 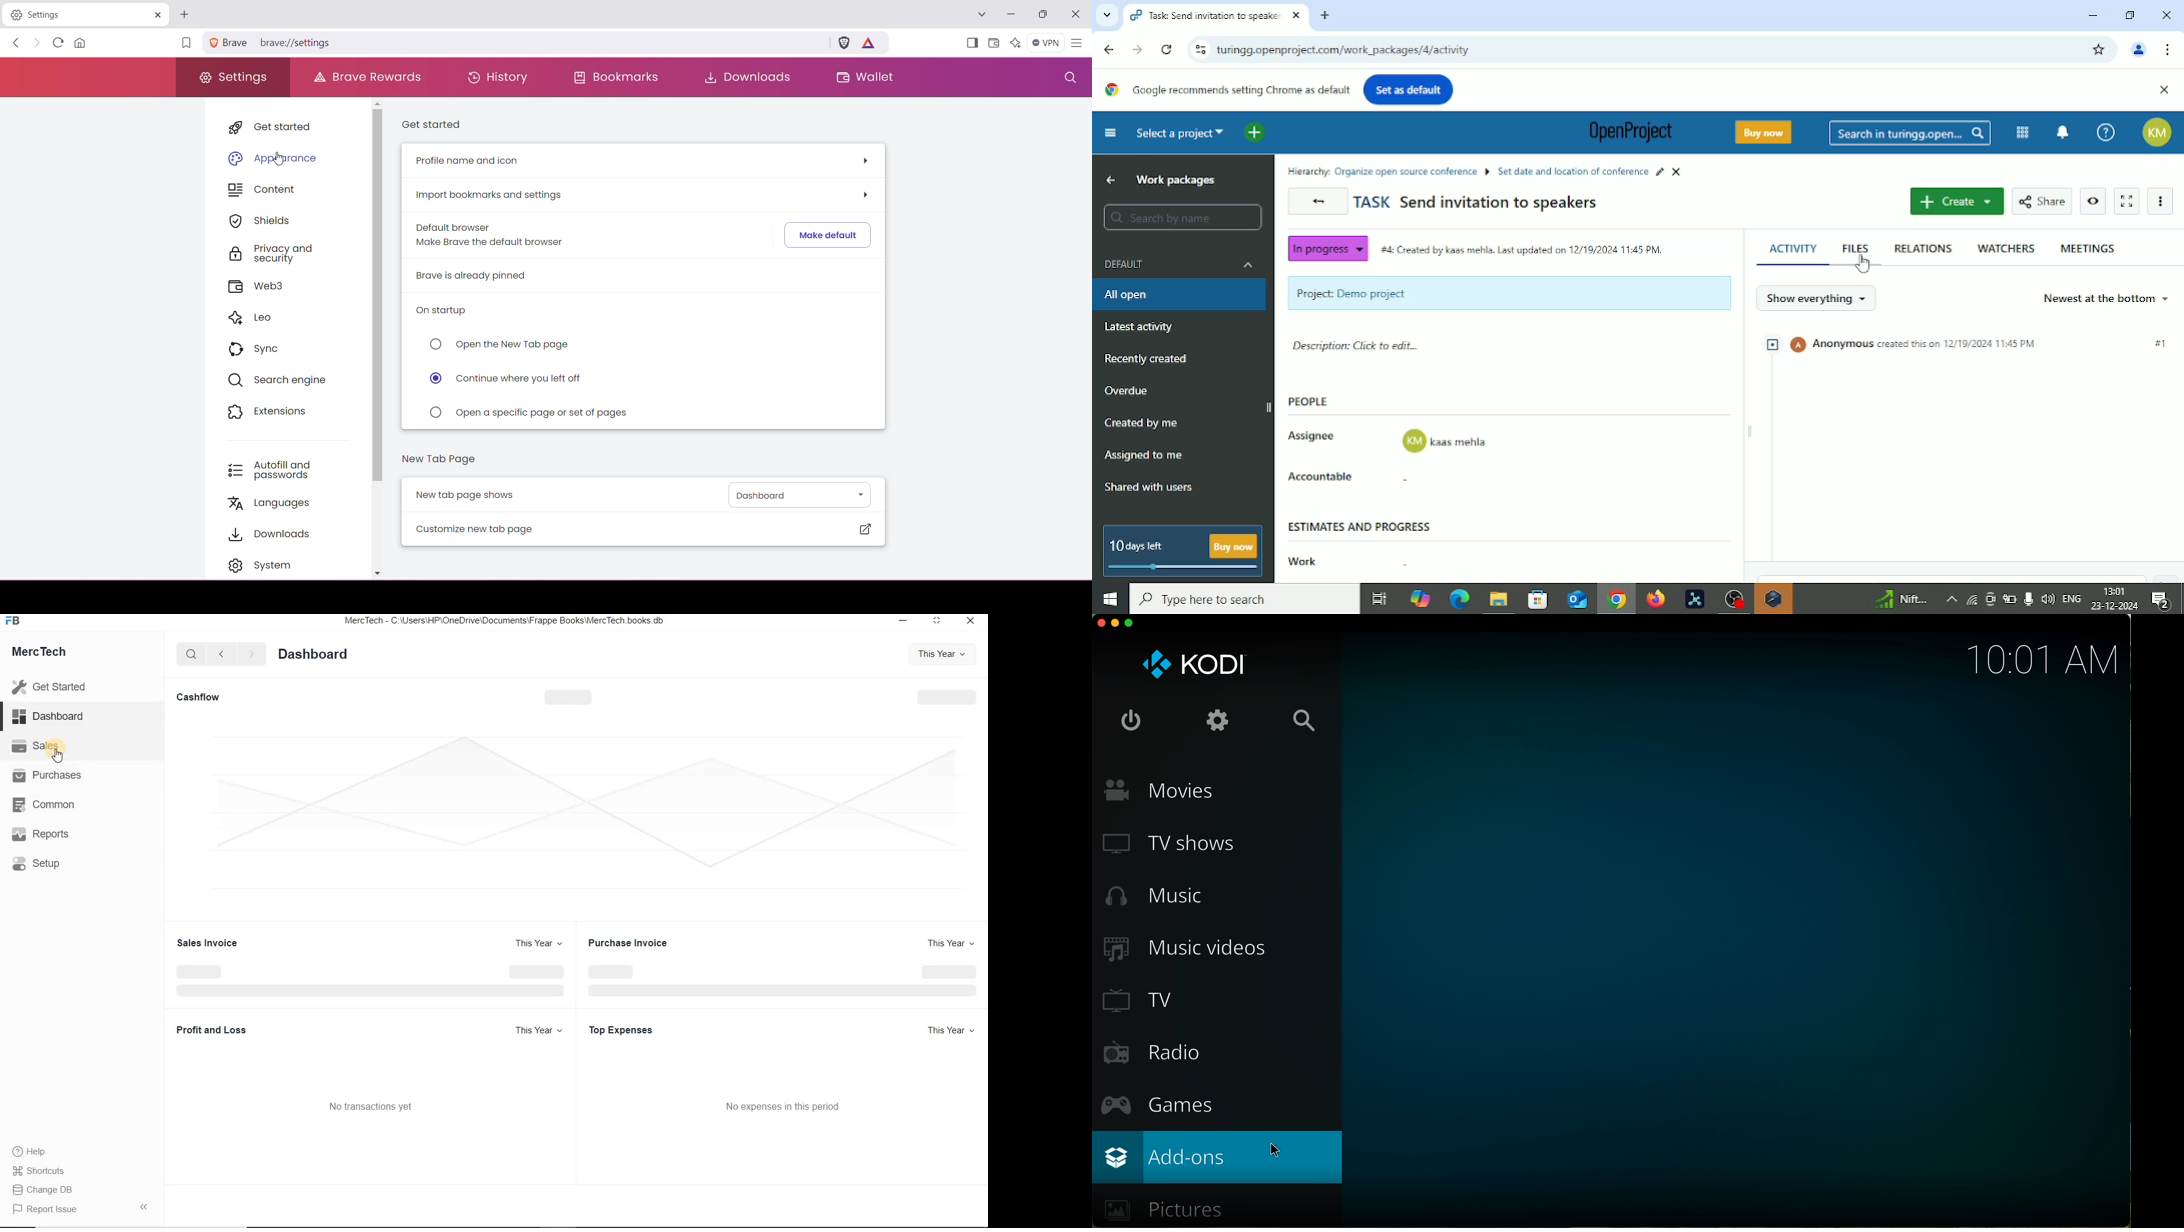 I want to click on Get started, so click(x=271, y=126).